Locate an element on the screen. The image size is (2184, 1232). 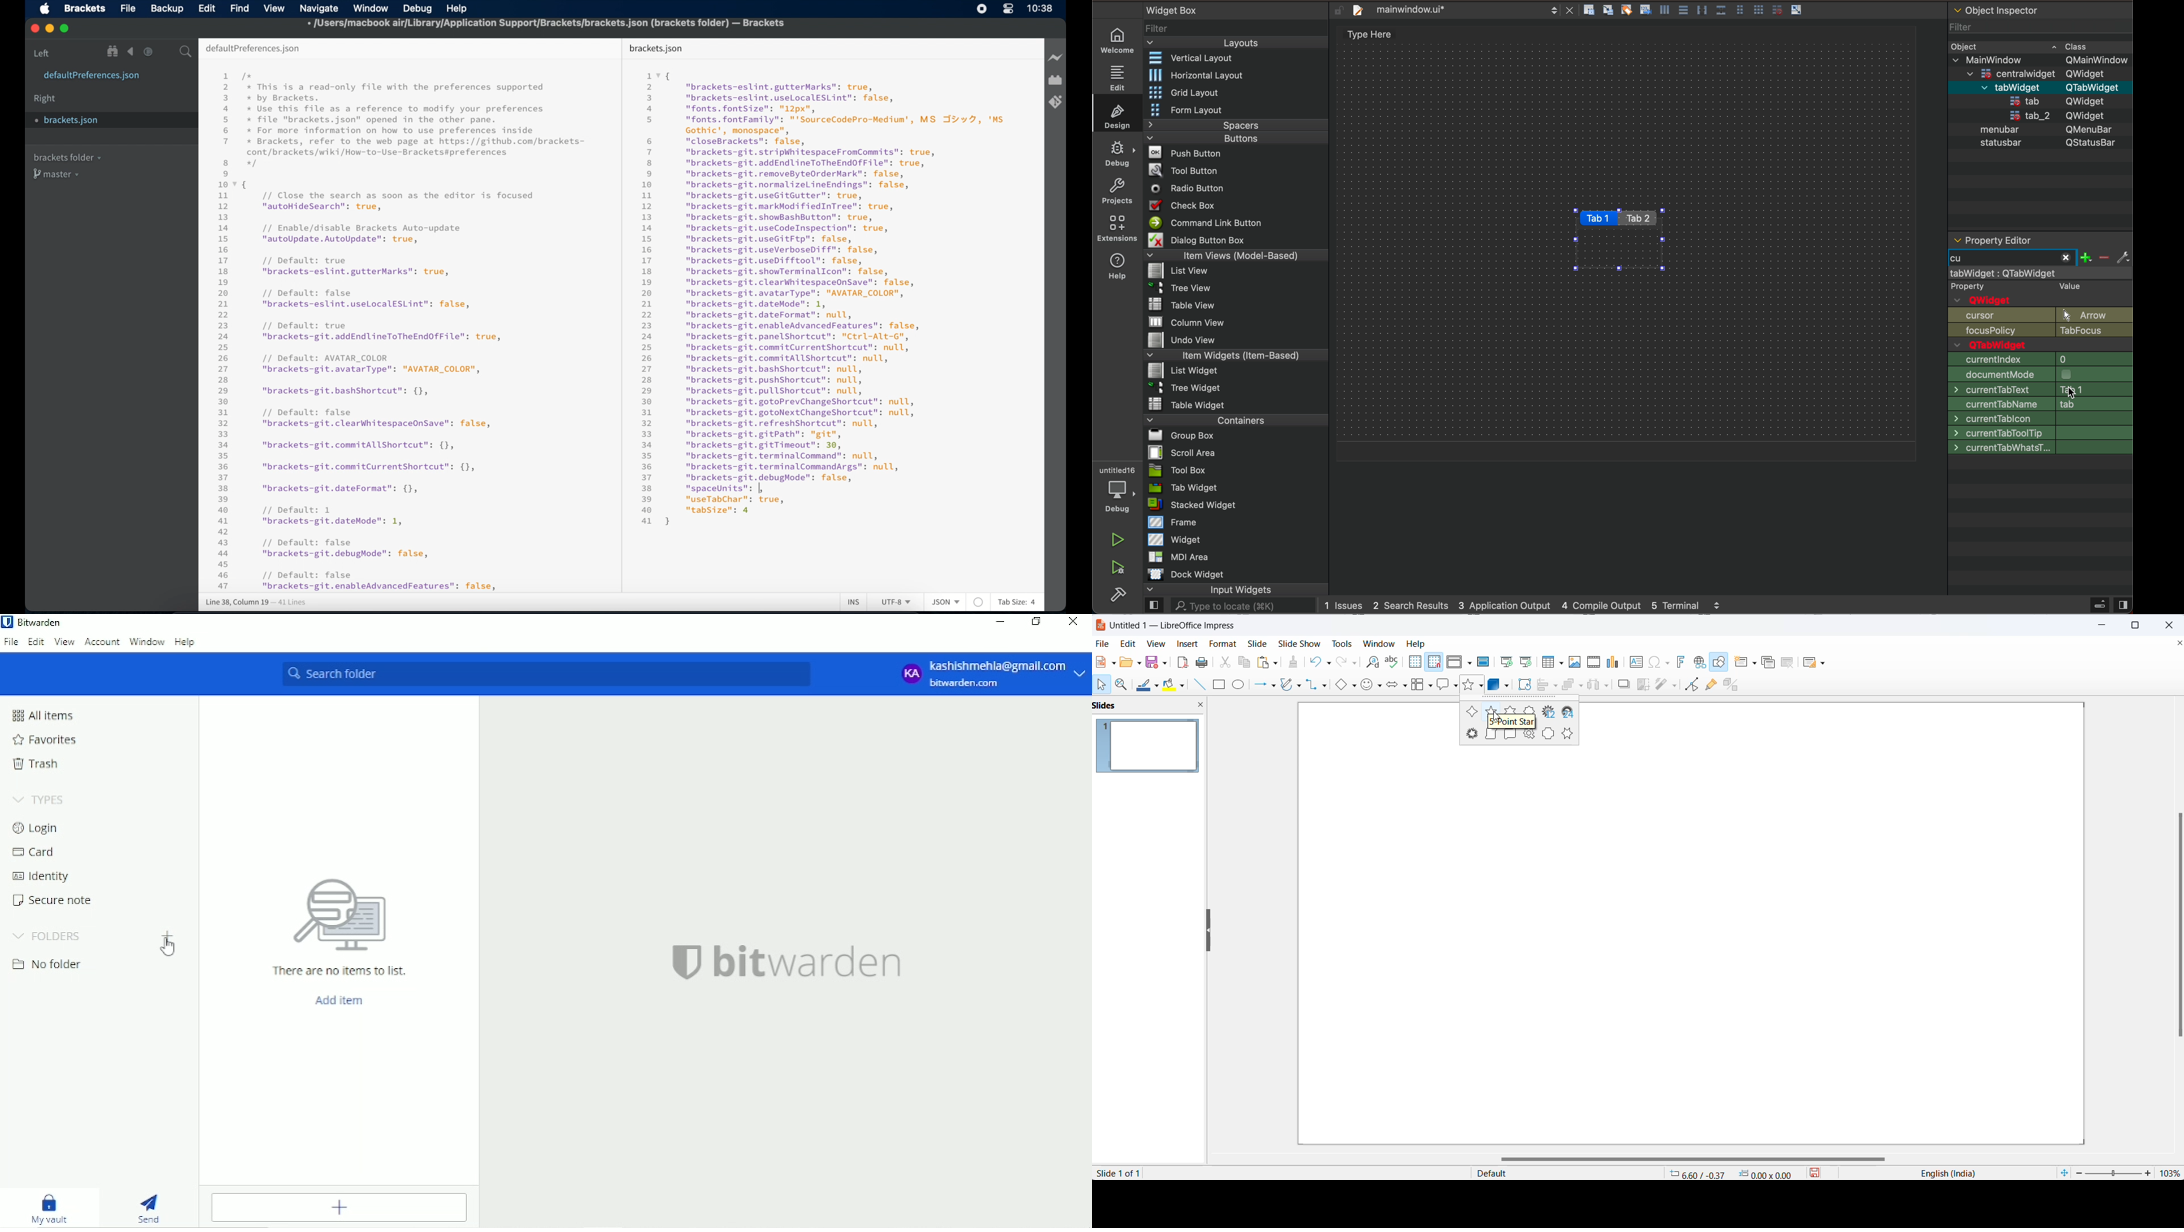
AL. Type to locate (38K) is located at coordinates (1235, 607).